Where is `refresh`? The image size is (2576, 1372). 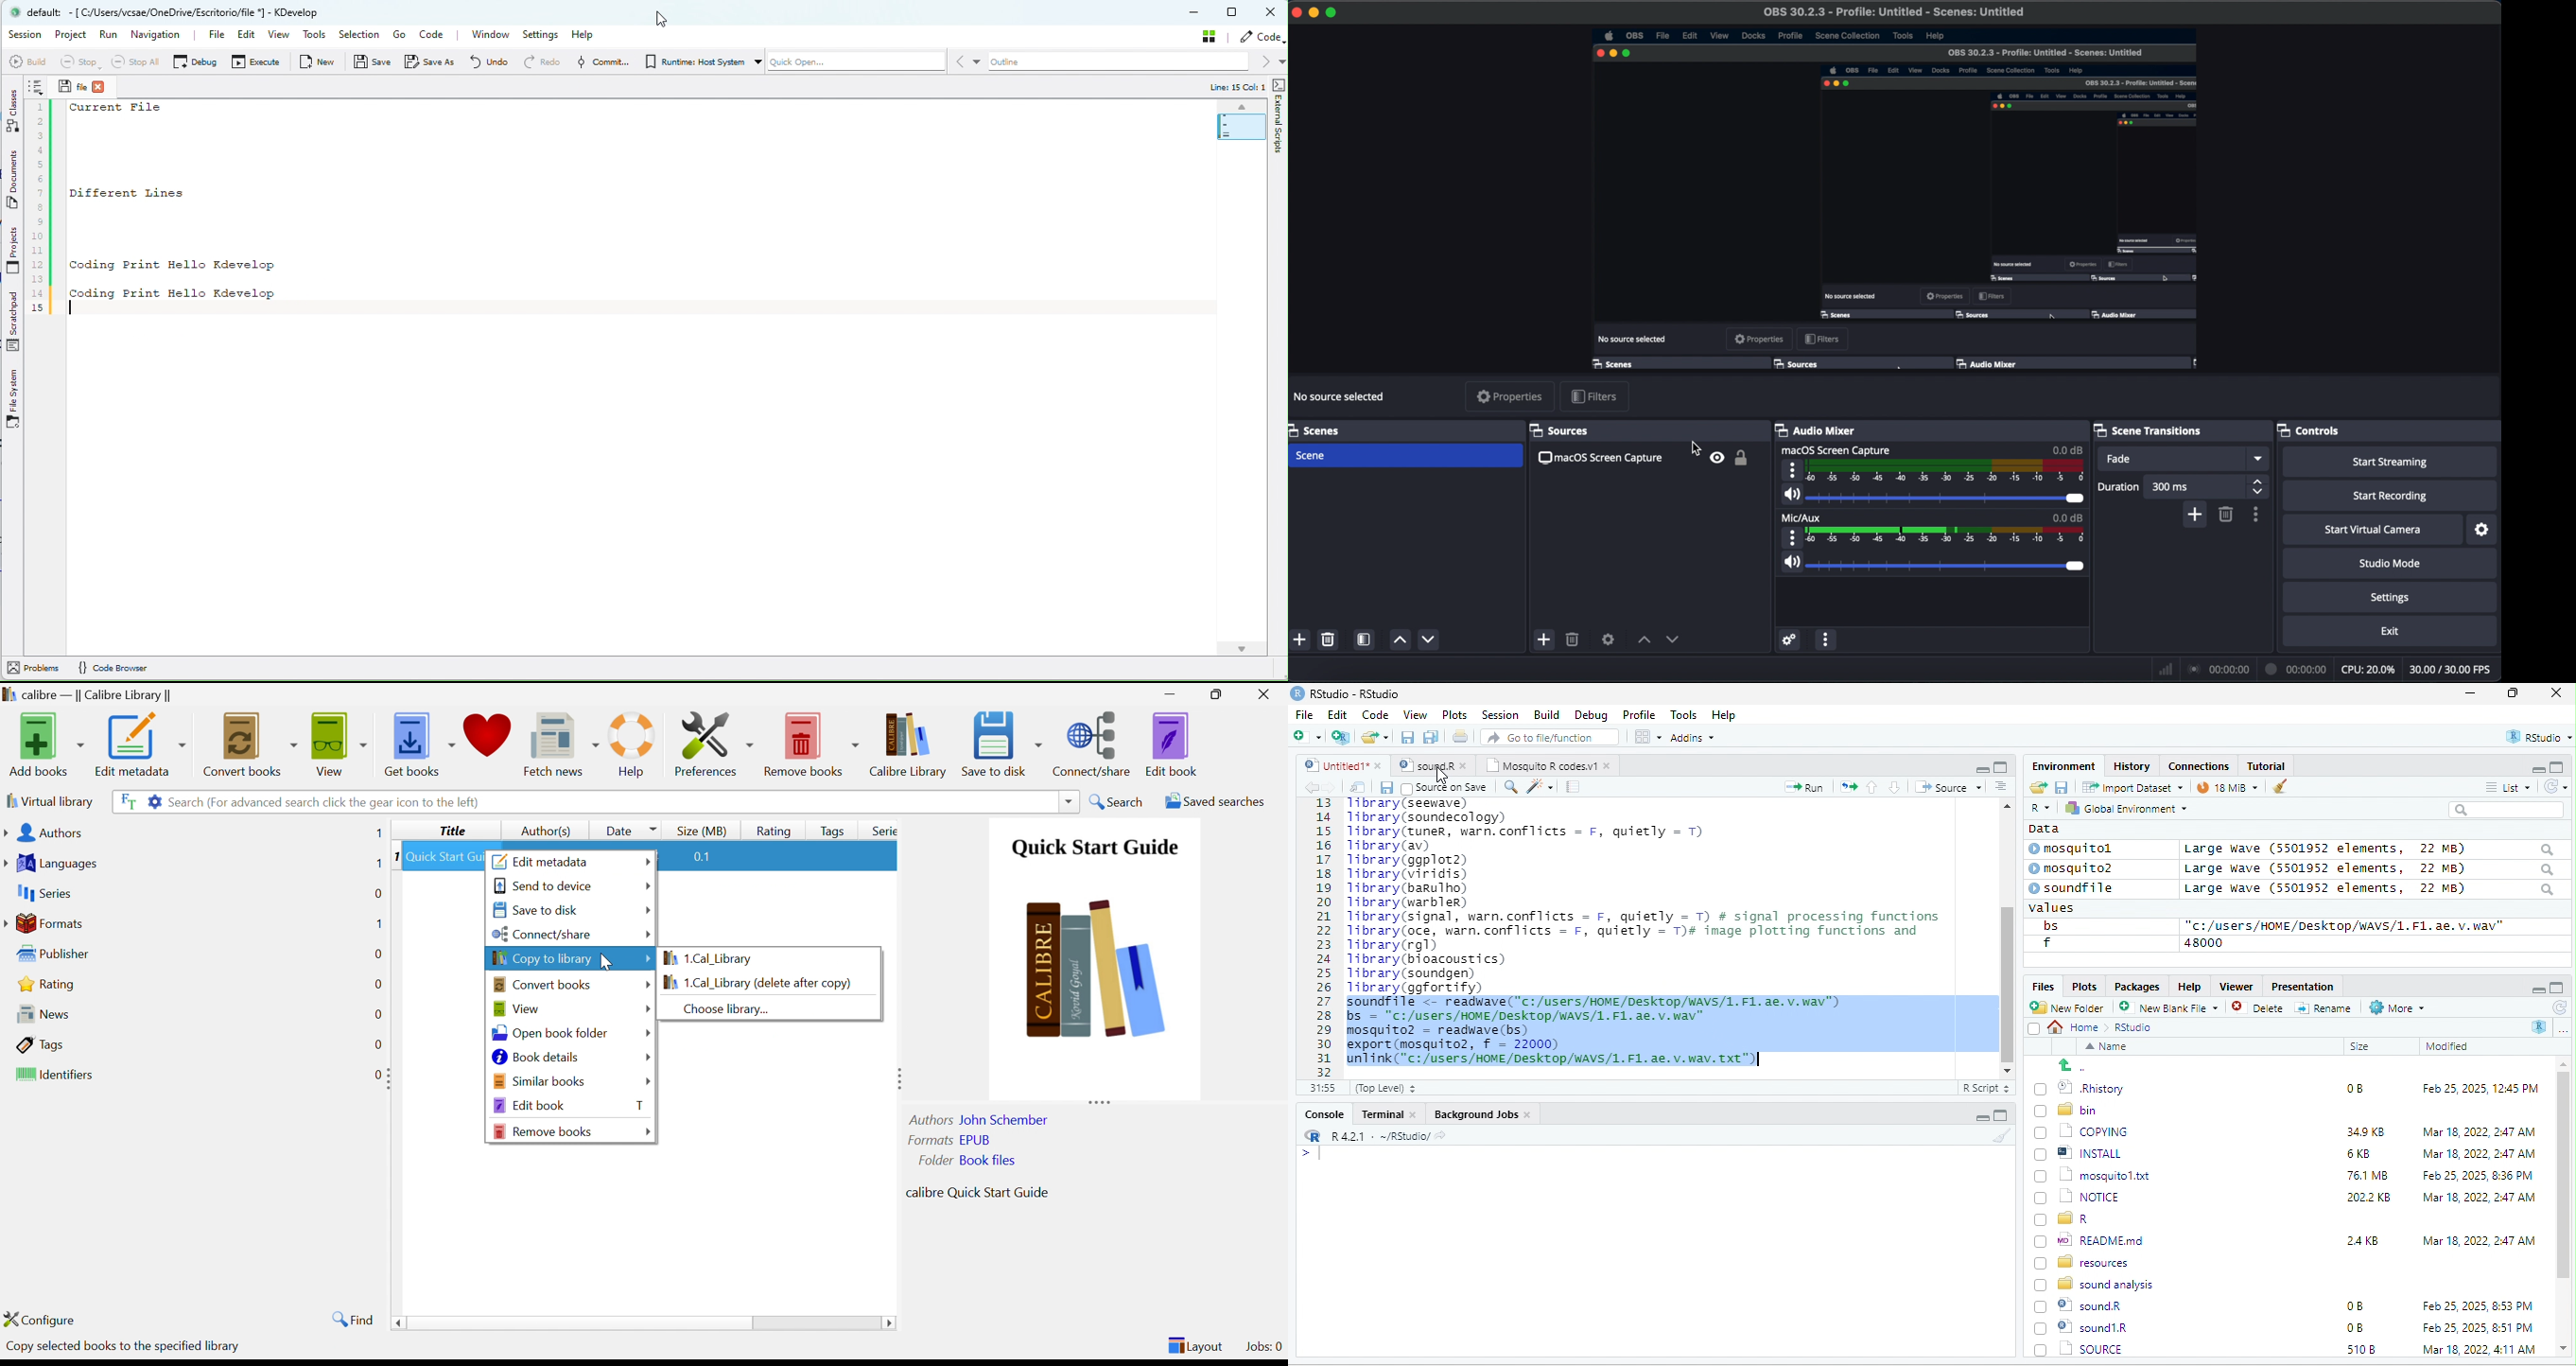
refresh is located at coordinates (2558, 1007).